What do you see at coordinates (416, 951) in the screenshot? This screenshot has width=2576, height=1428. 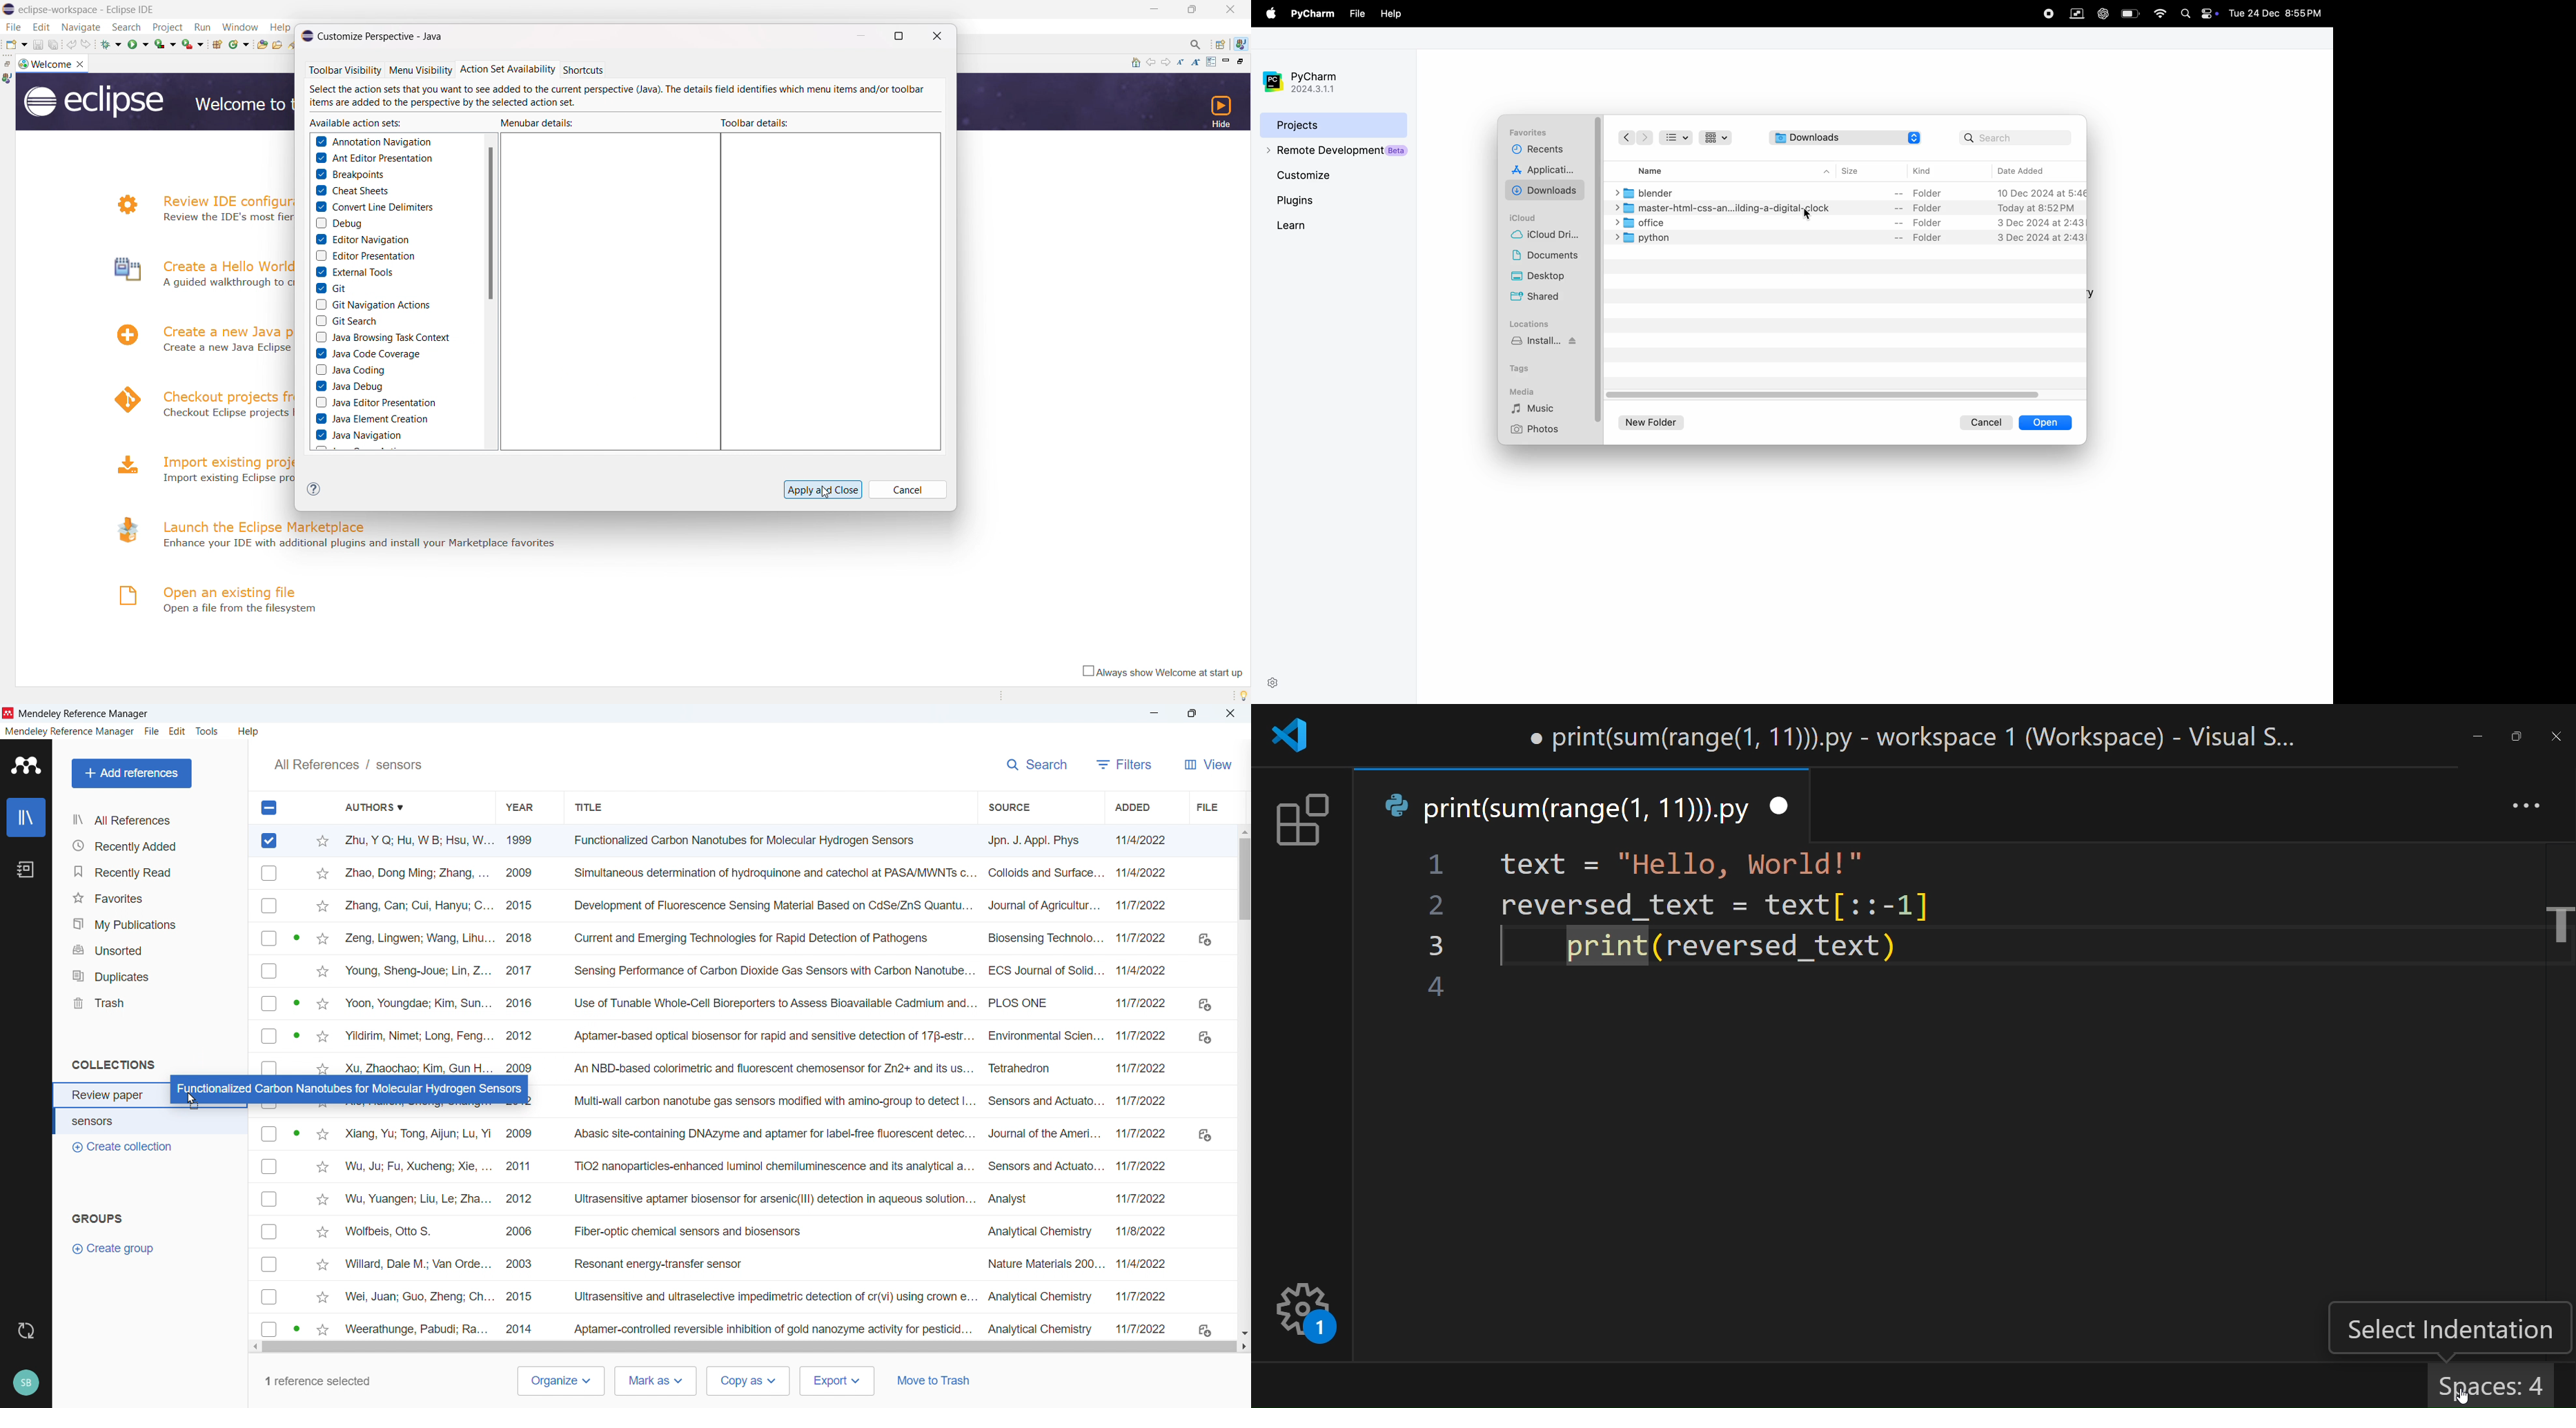 I see `Authors of individual entries ` at bounding box center [416, 951].